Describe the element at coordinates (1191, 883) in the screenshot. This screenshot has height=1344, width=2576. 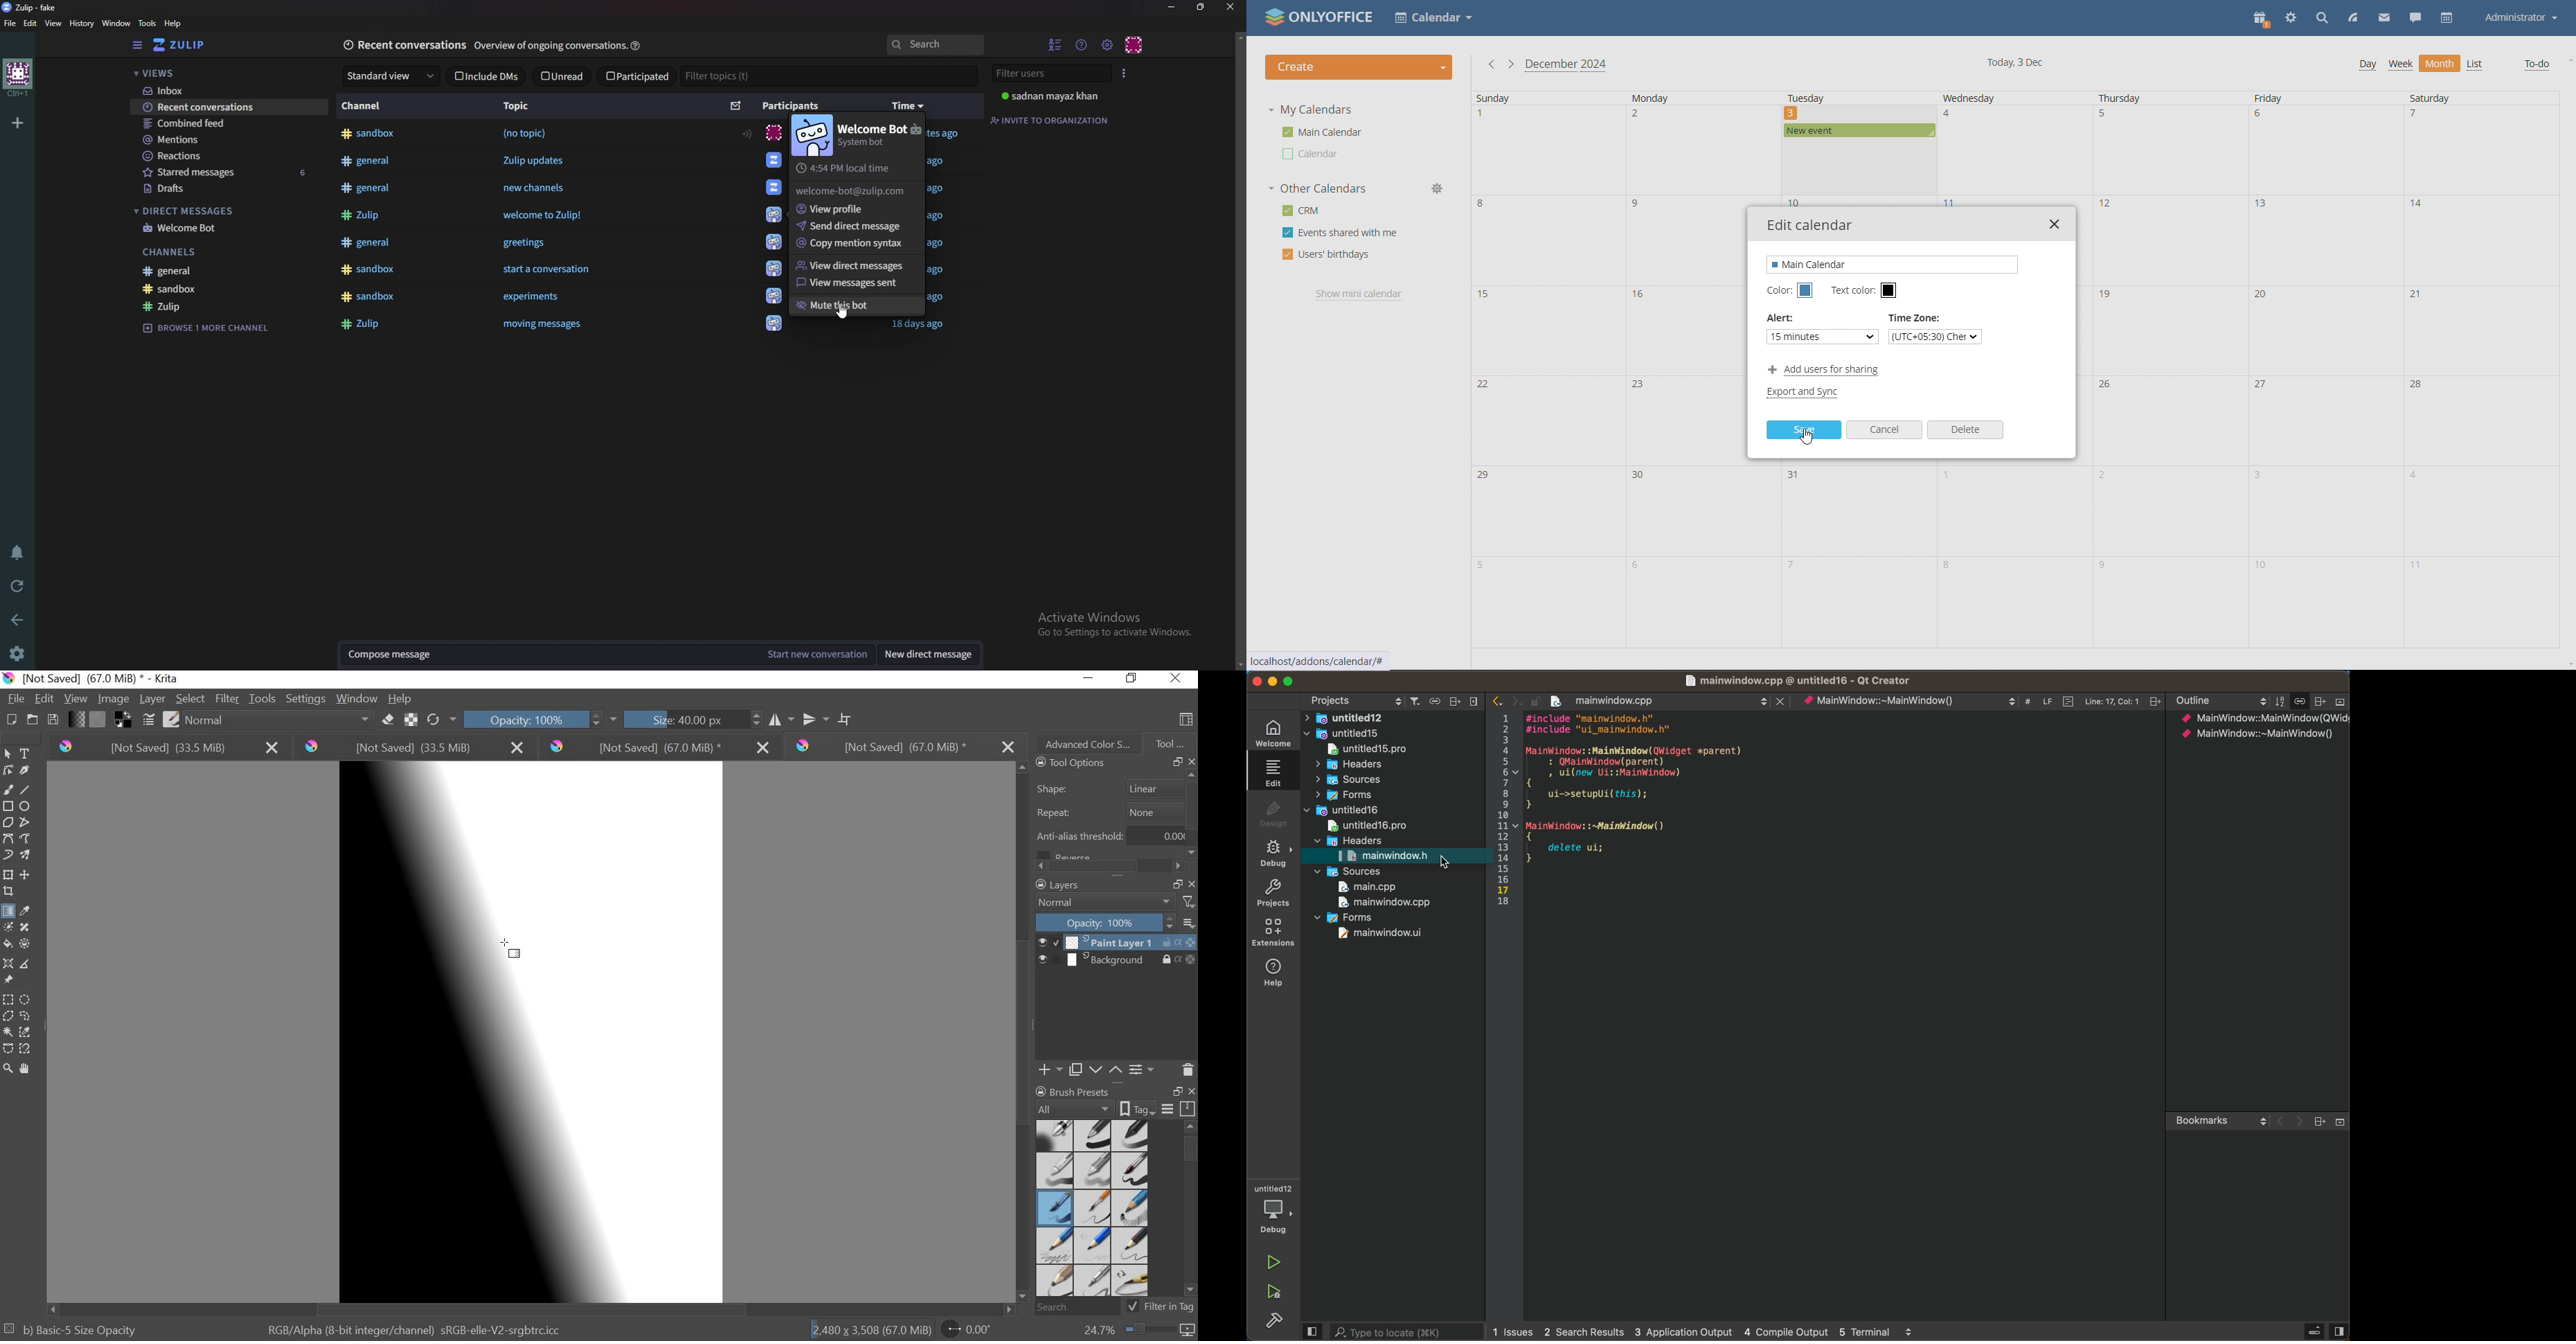
I see `CLOSE` at that location.